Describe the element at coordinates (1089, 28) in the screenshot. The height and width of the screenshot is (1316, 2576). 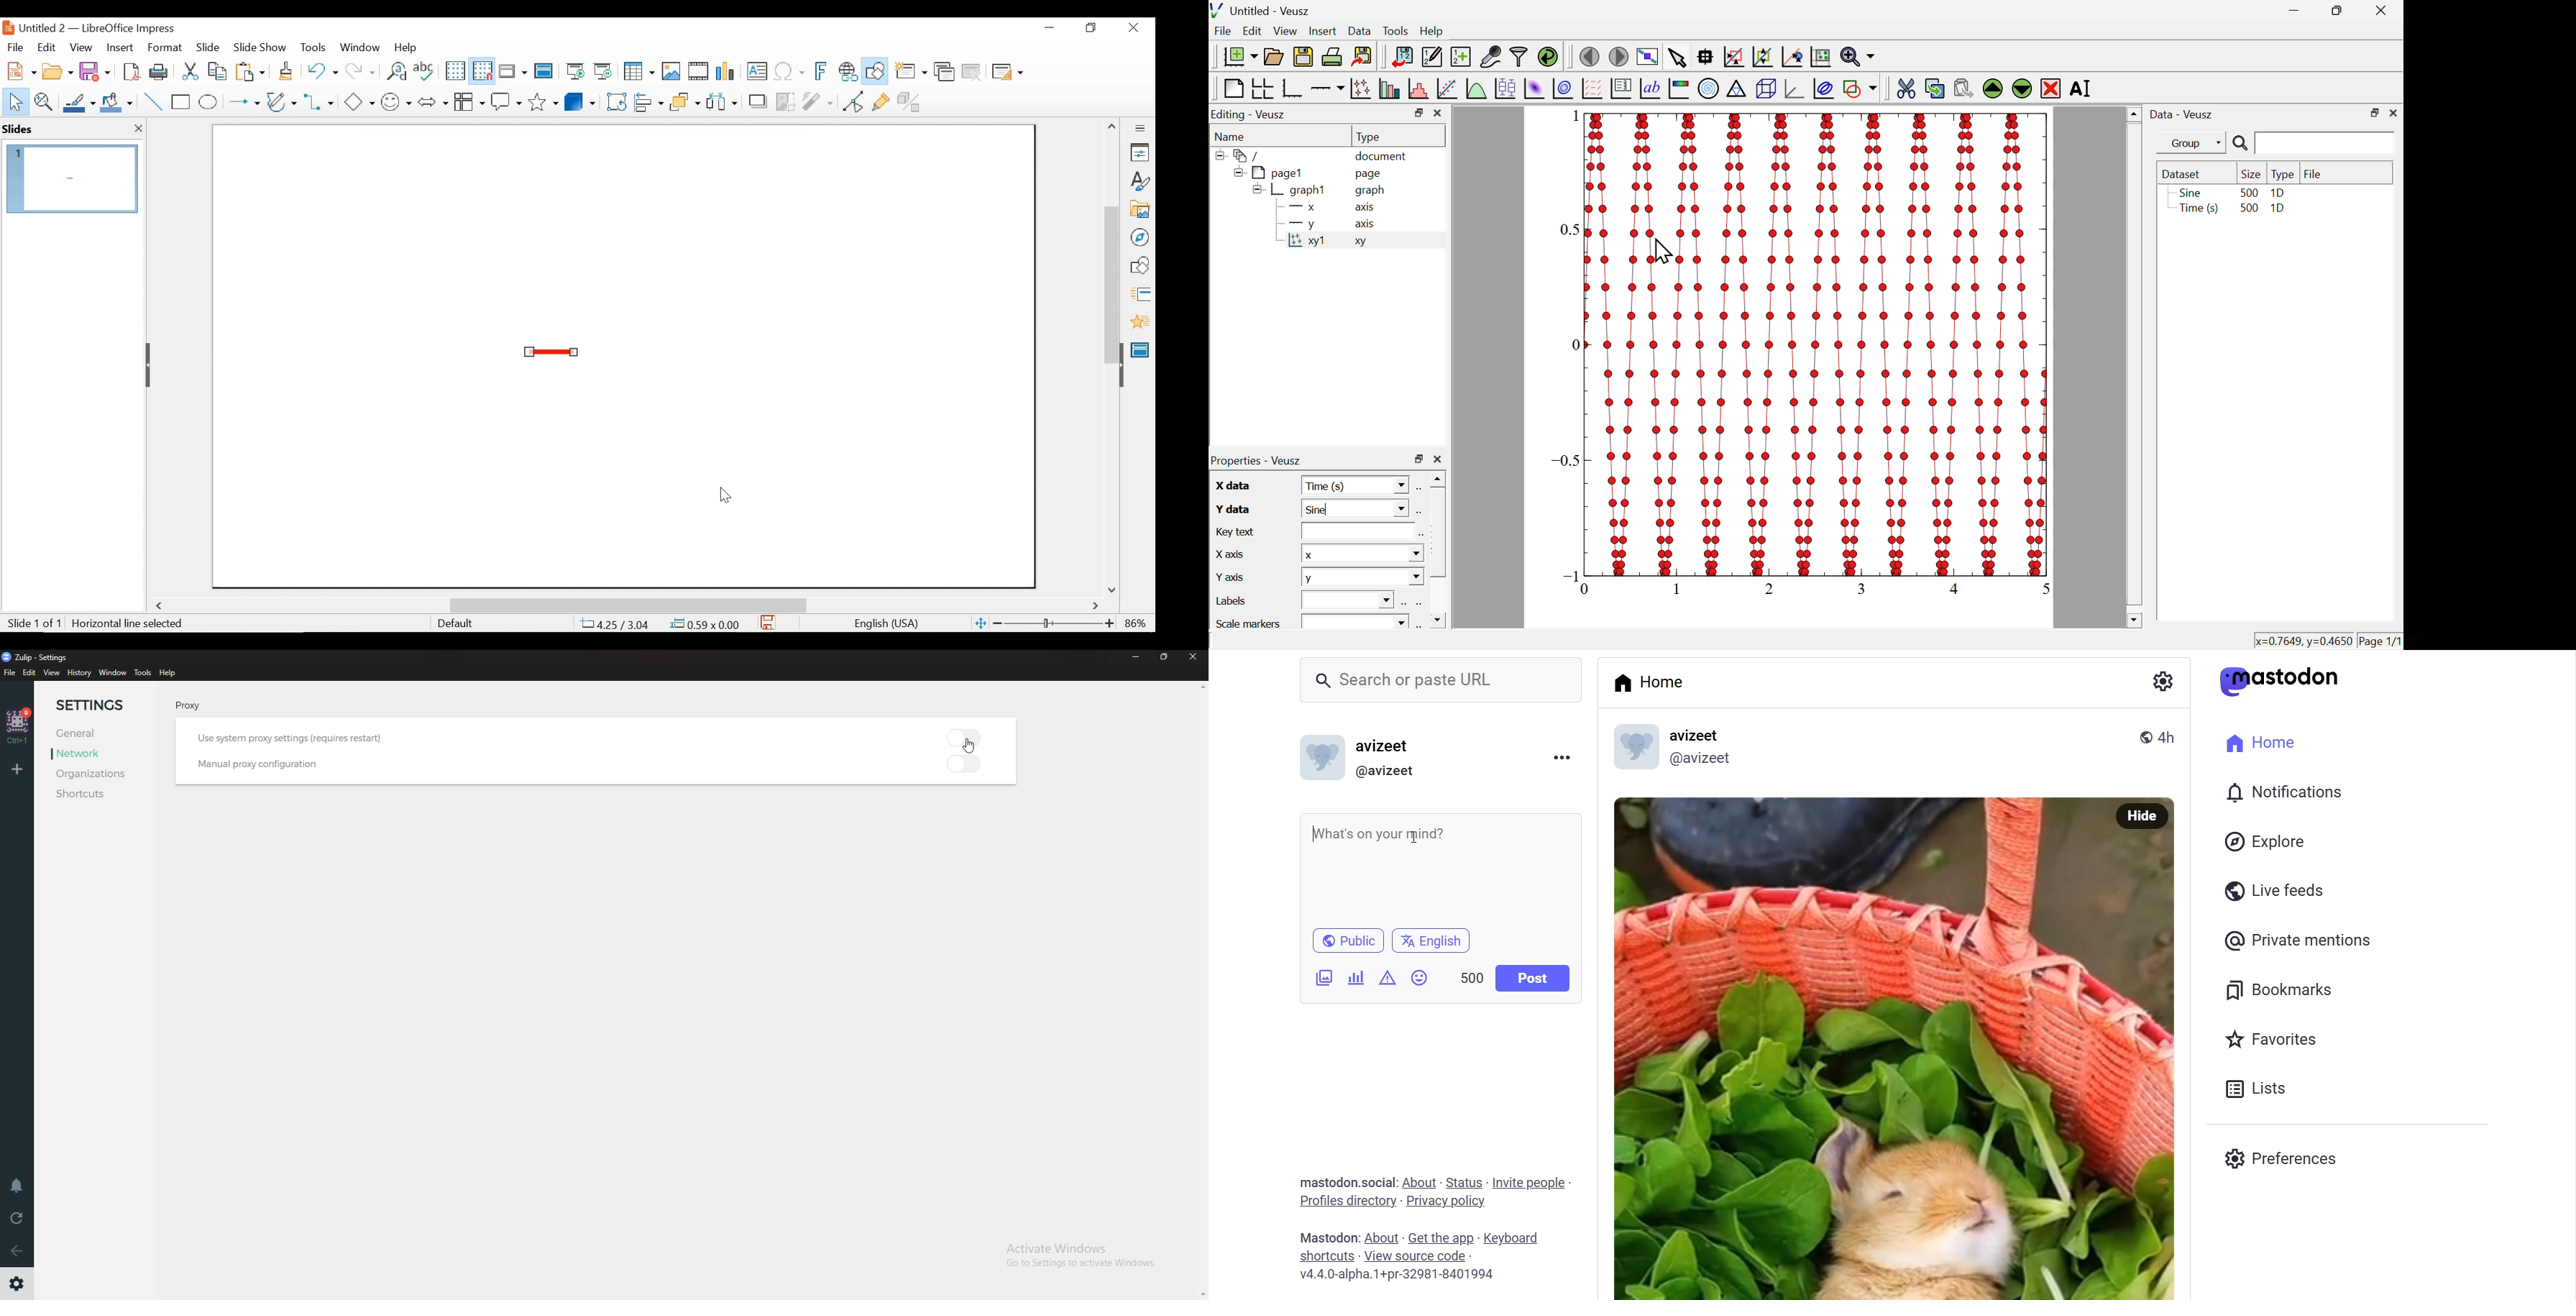
I see `Restore` at that location.